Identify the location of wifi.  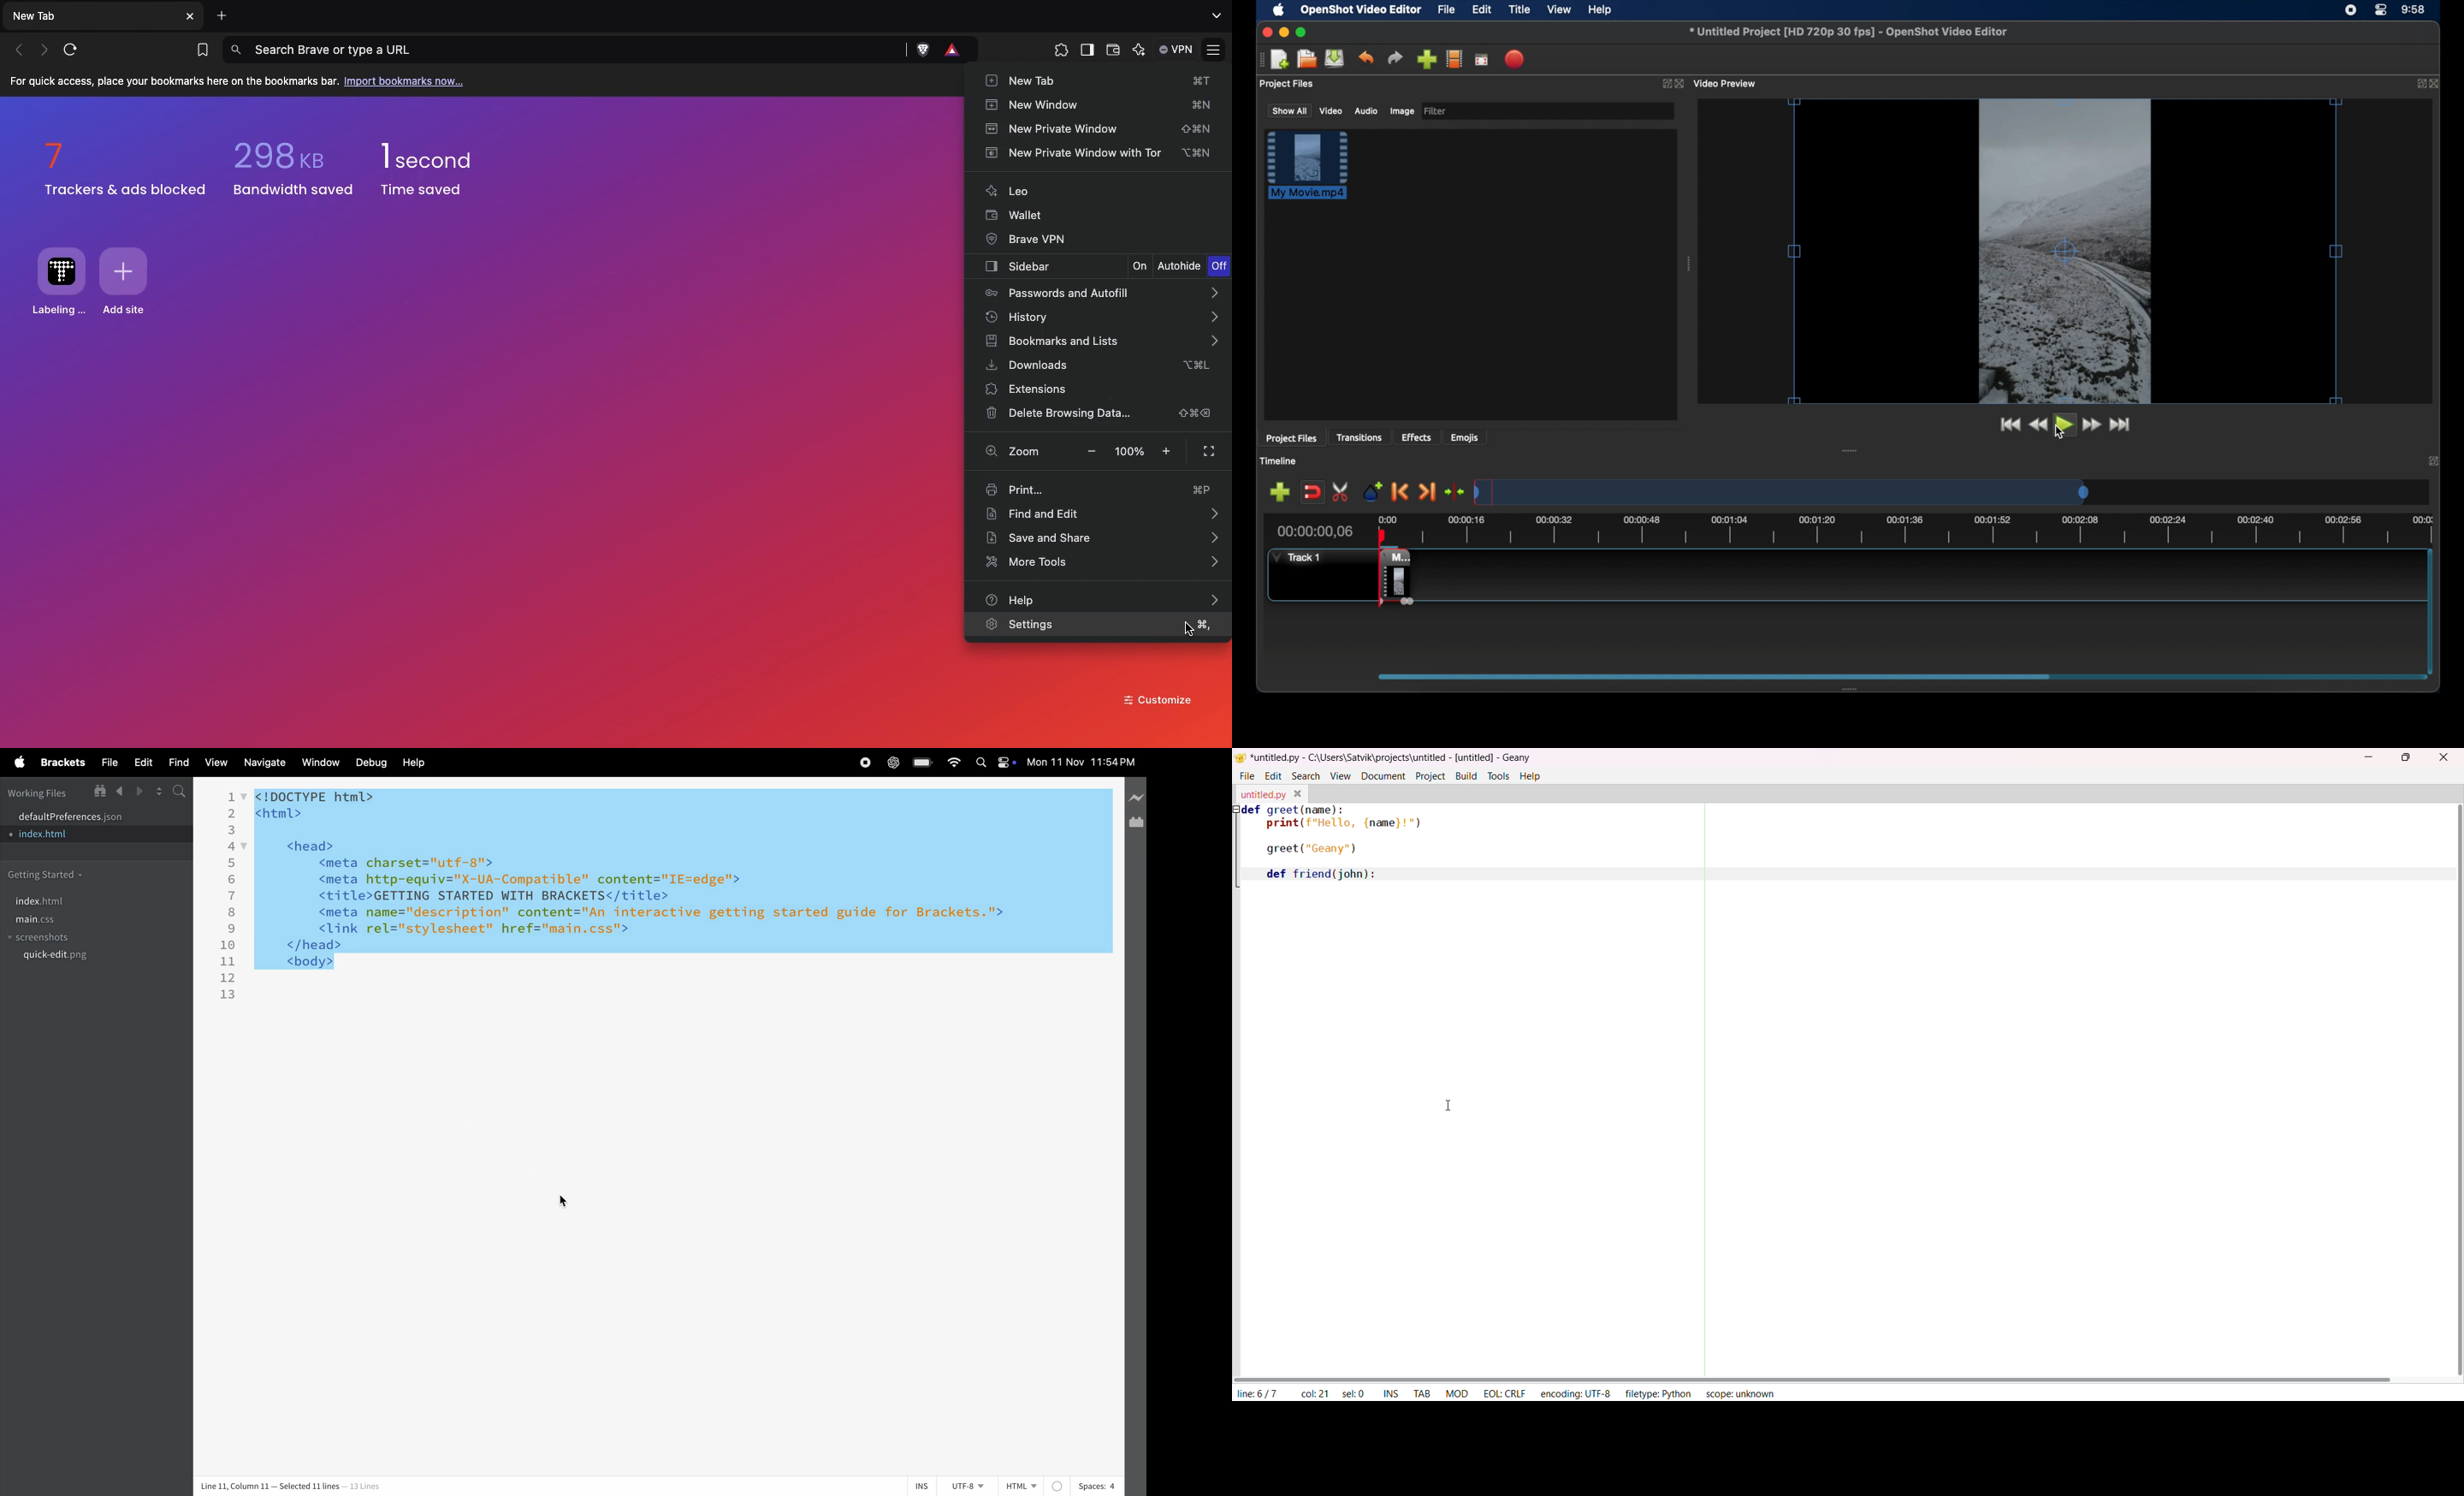
(955, 763).